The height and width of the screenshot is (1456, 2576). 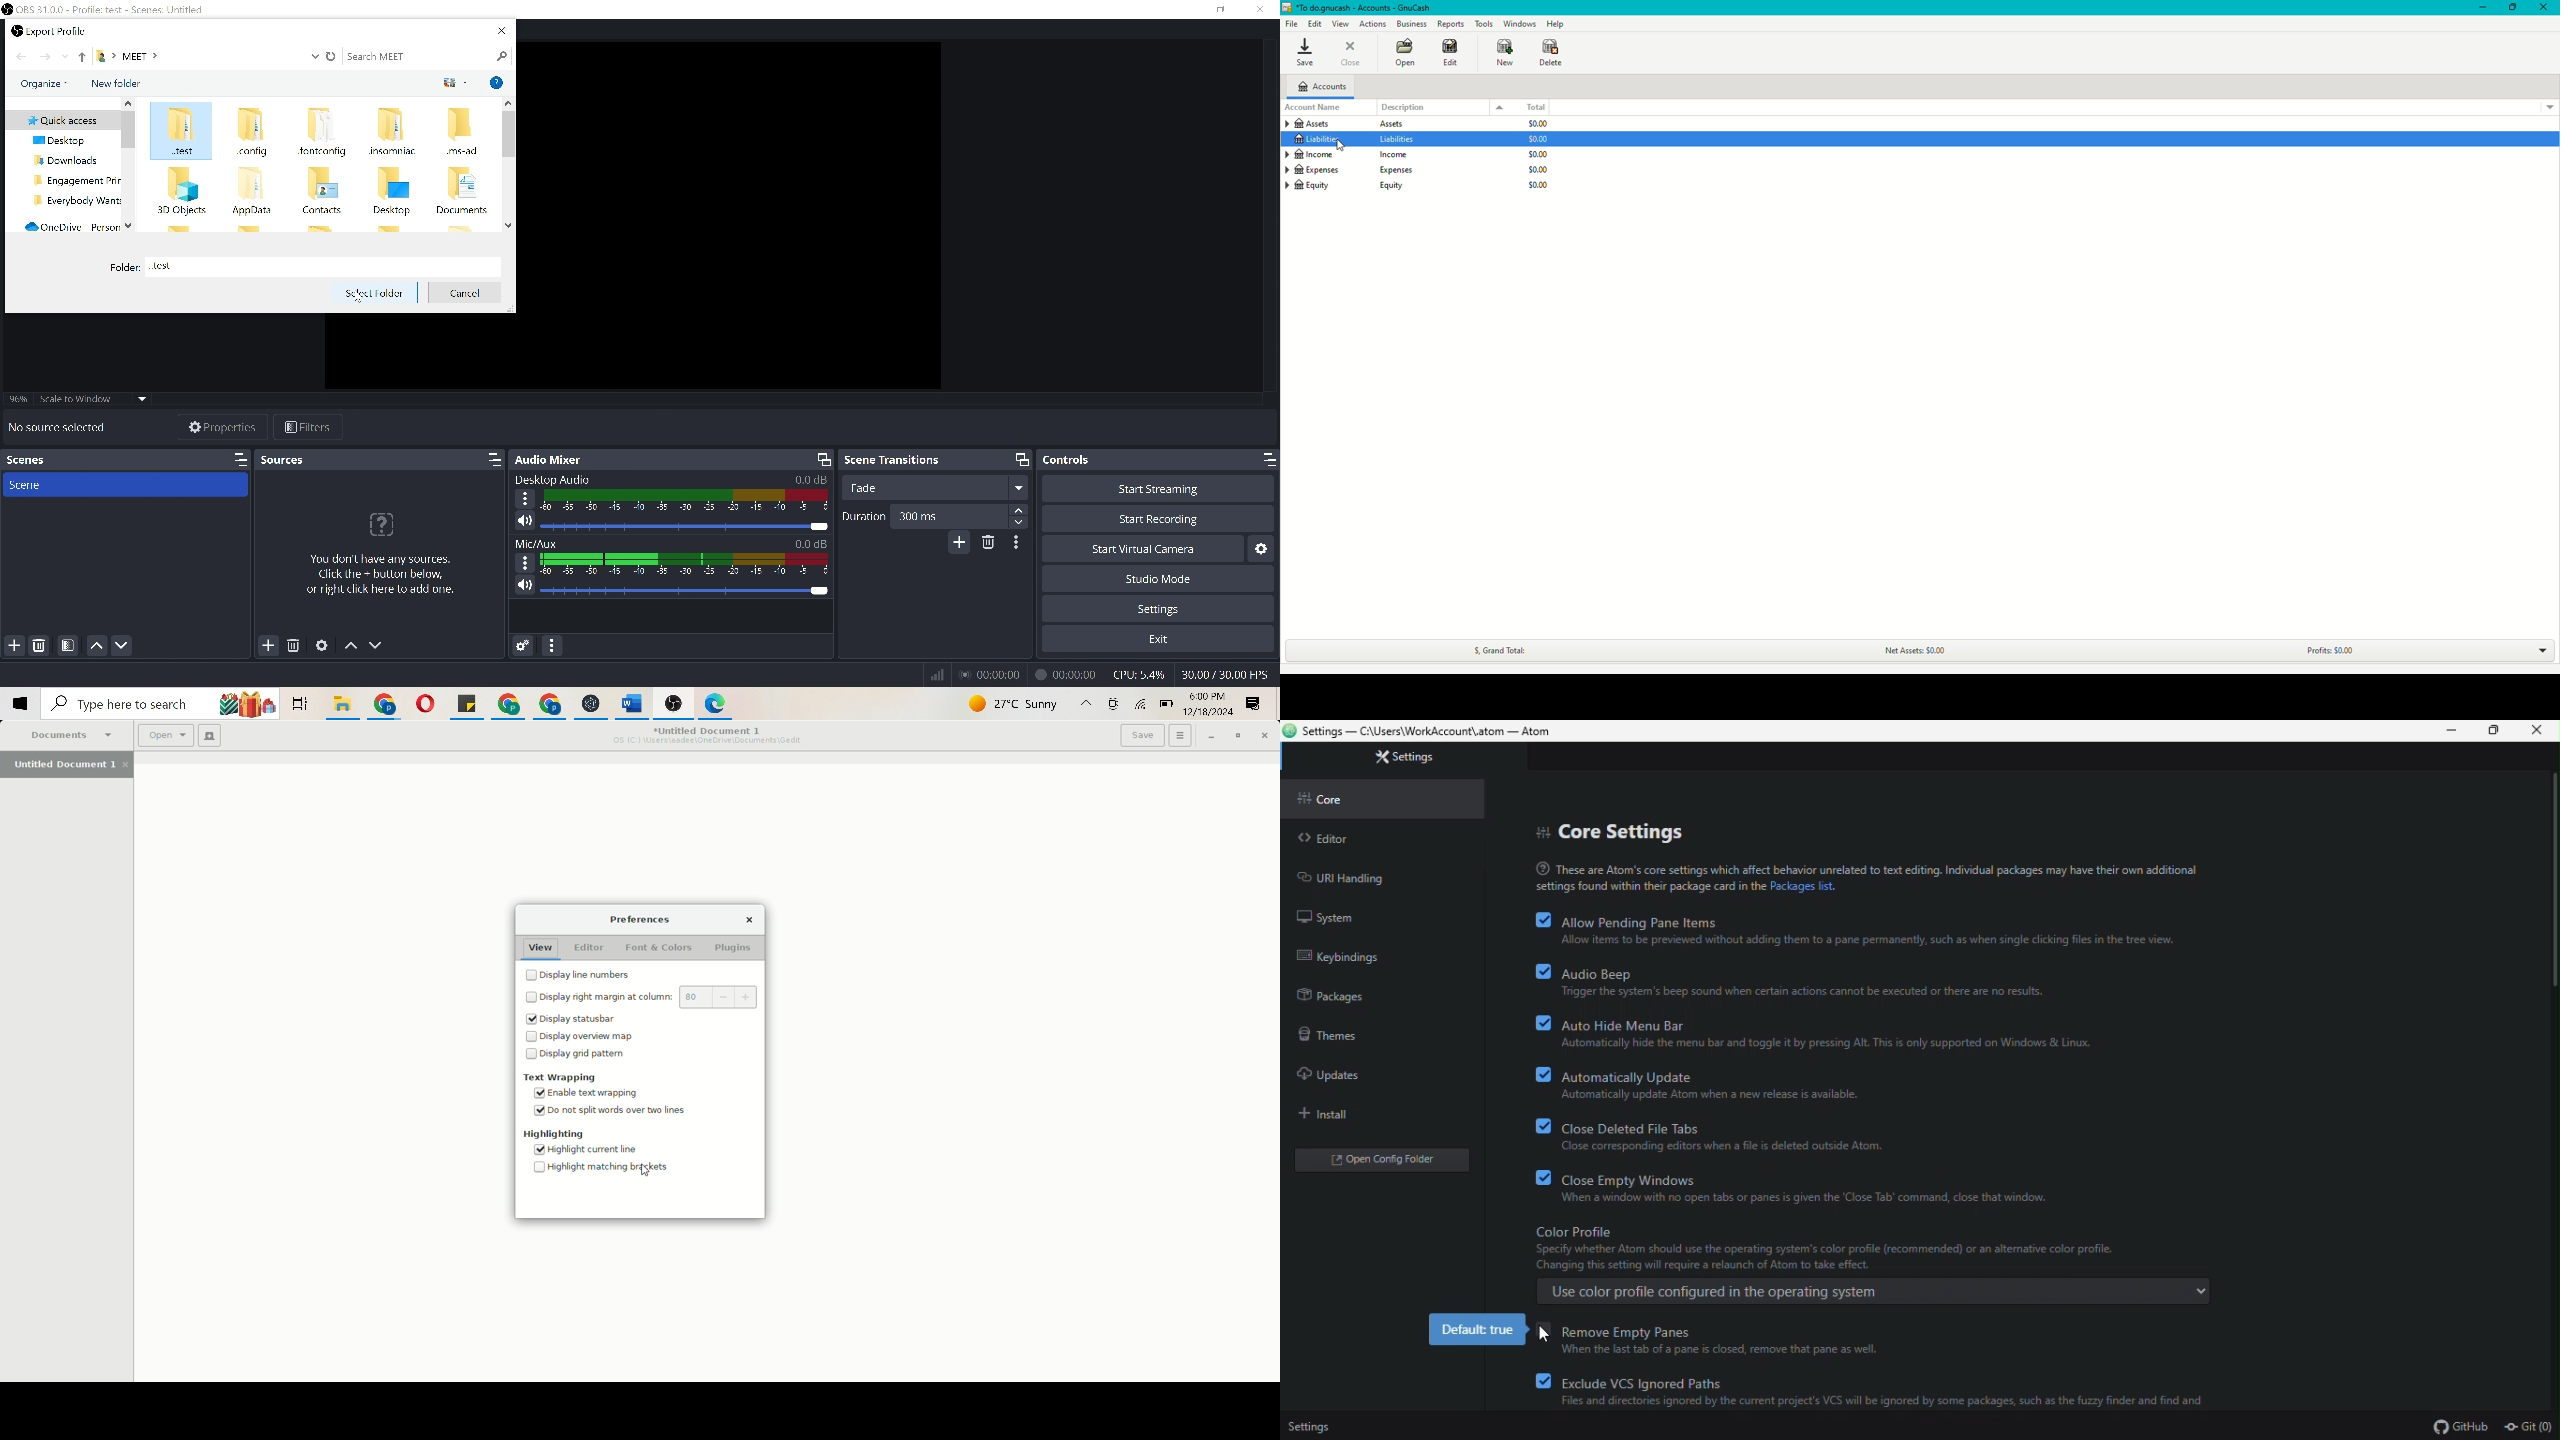 What do you see at coordinates (1521, 24) in the screenshot?
I see `Windows` at bounding box center [1521, 24].